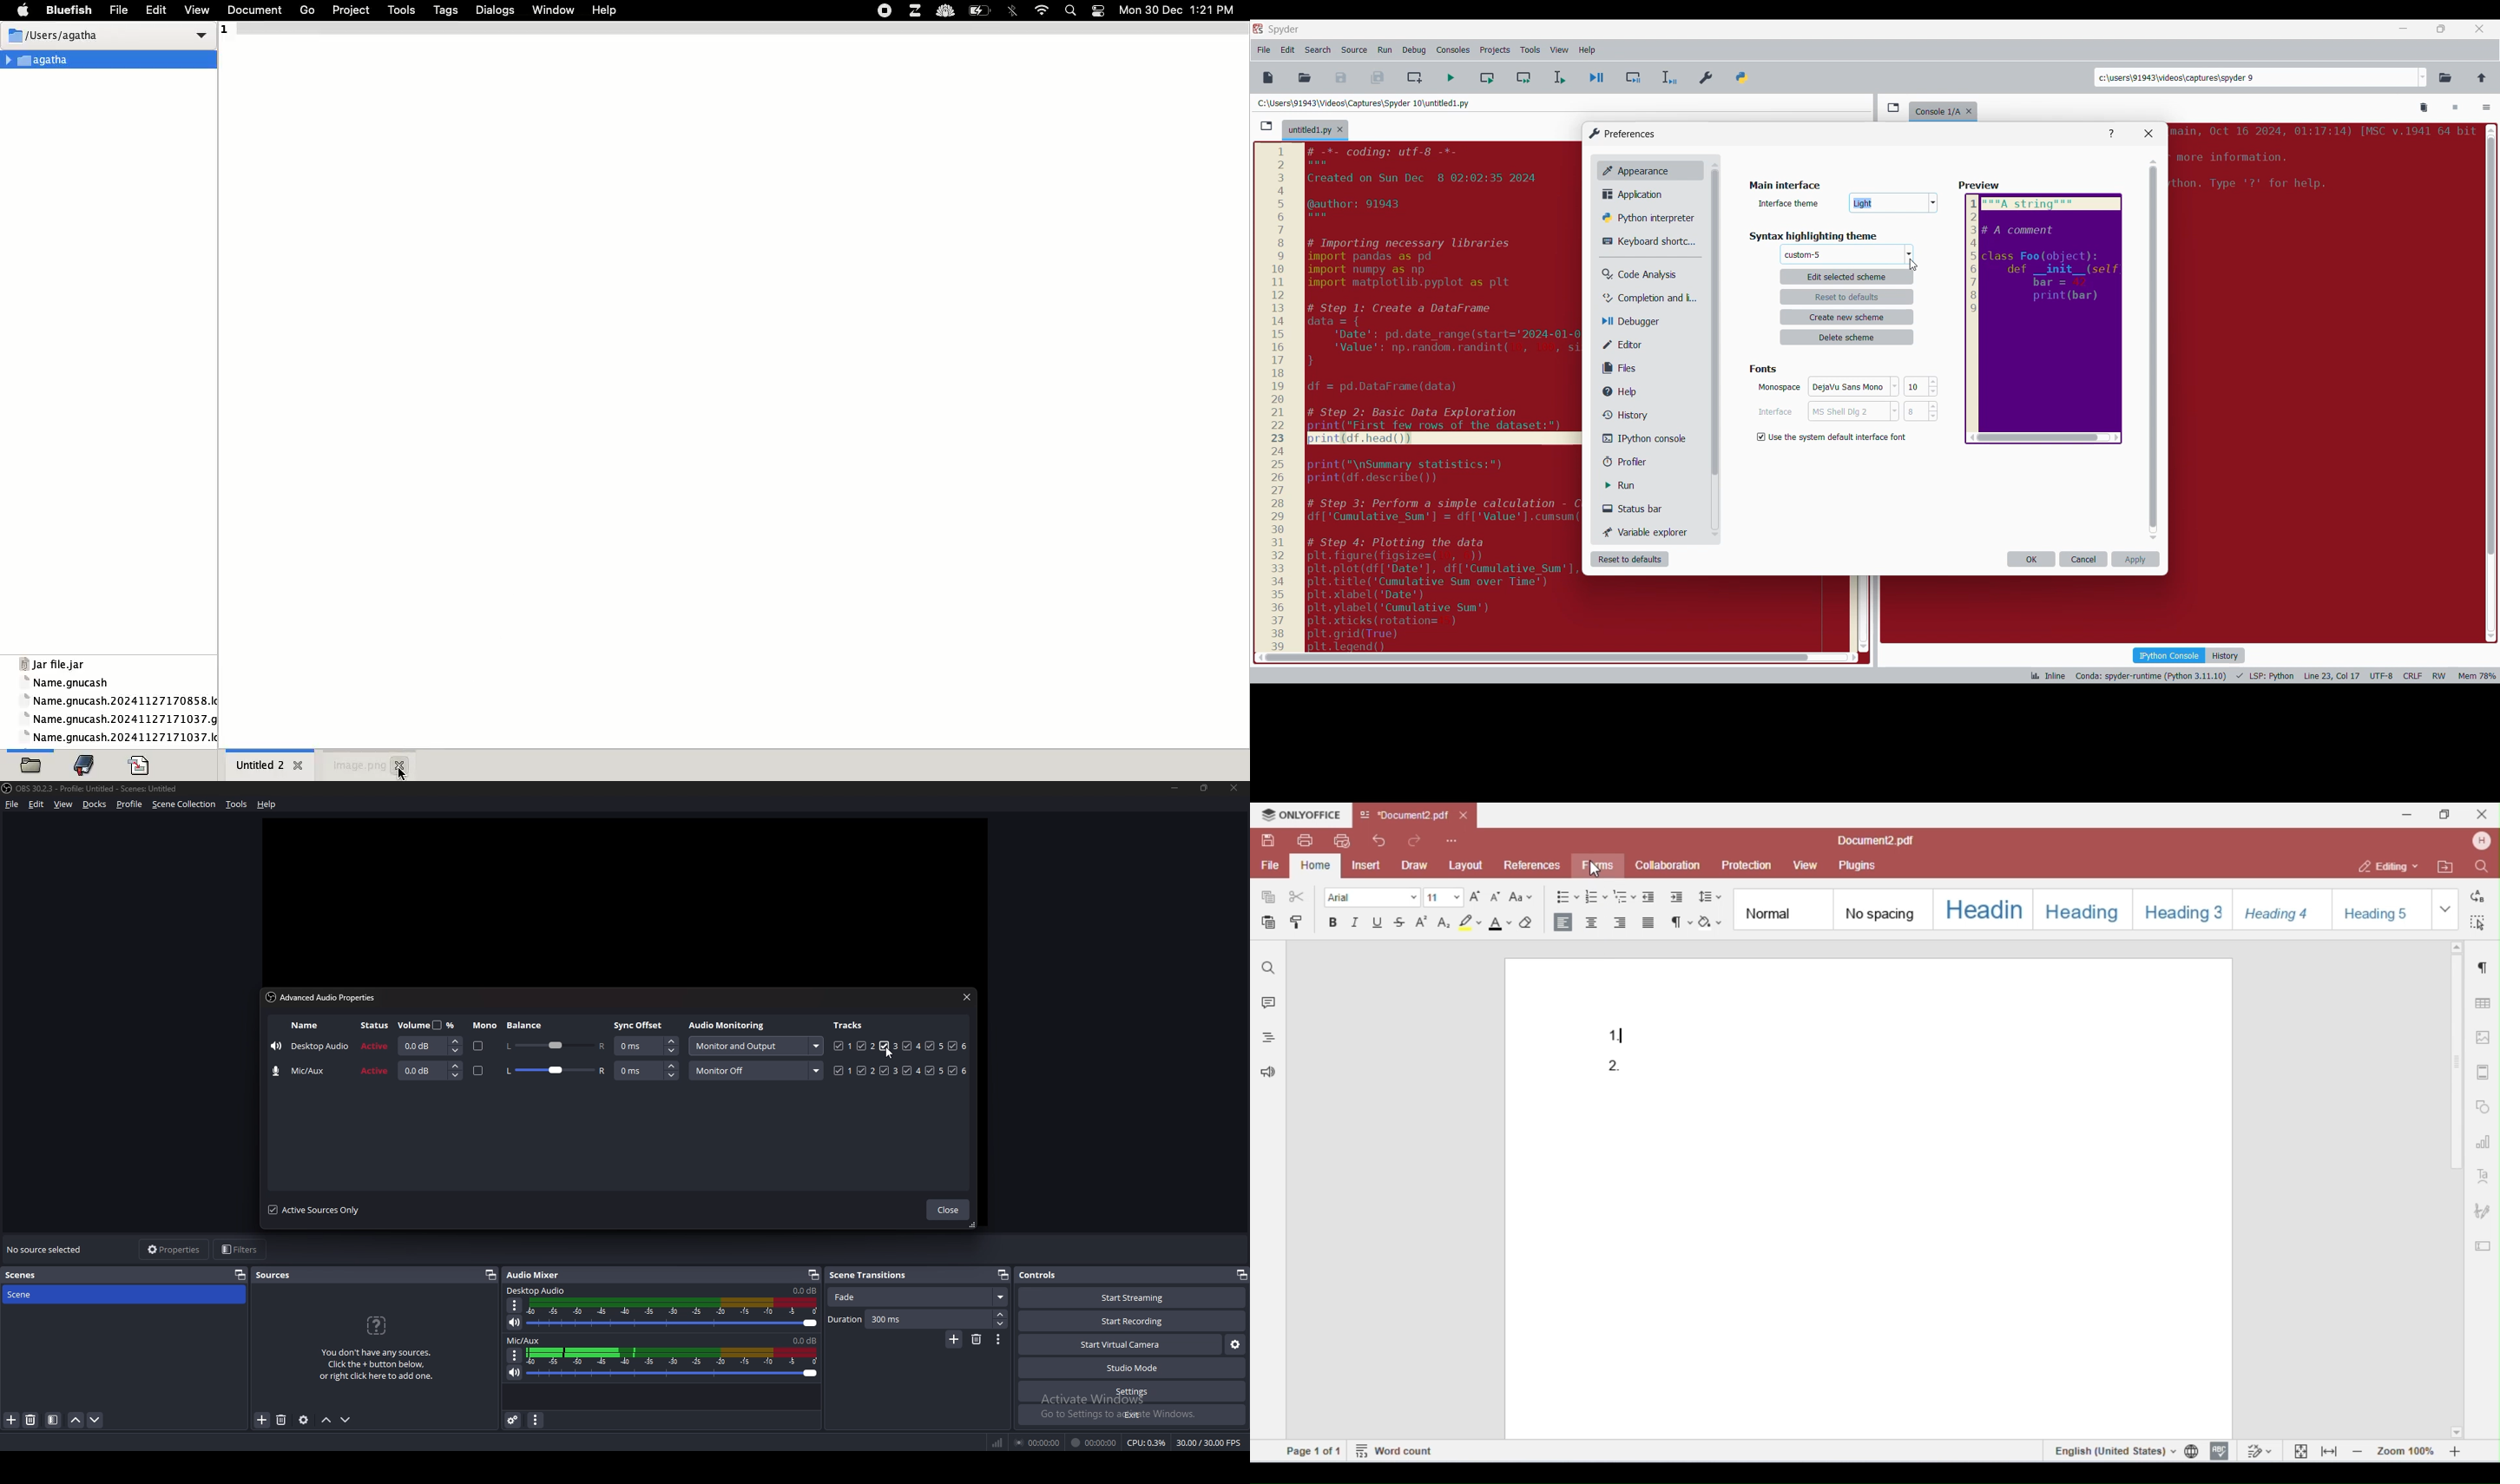 Image resolution: width=2520 pixels, height=1484 pixels. I want to click on move scene up, so click(77, 1421).